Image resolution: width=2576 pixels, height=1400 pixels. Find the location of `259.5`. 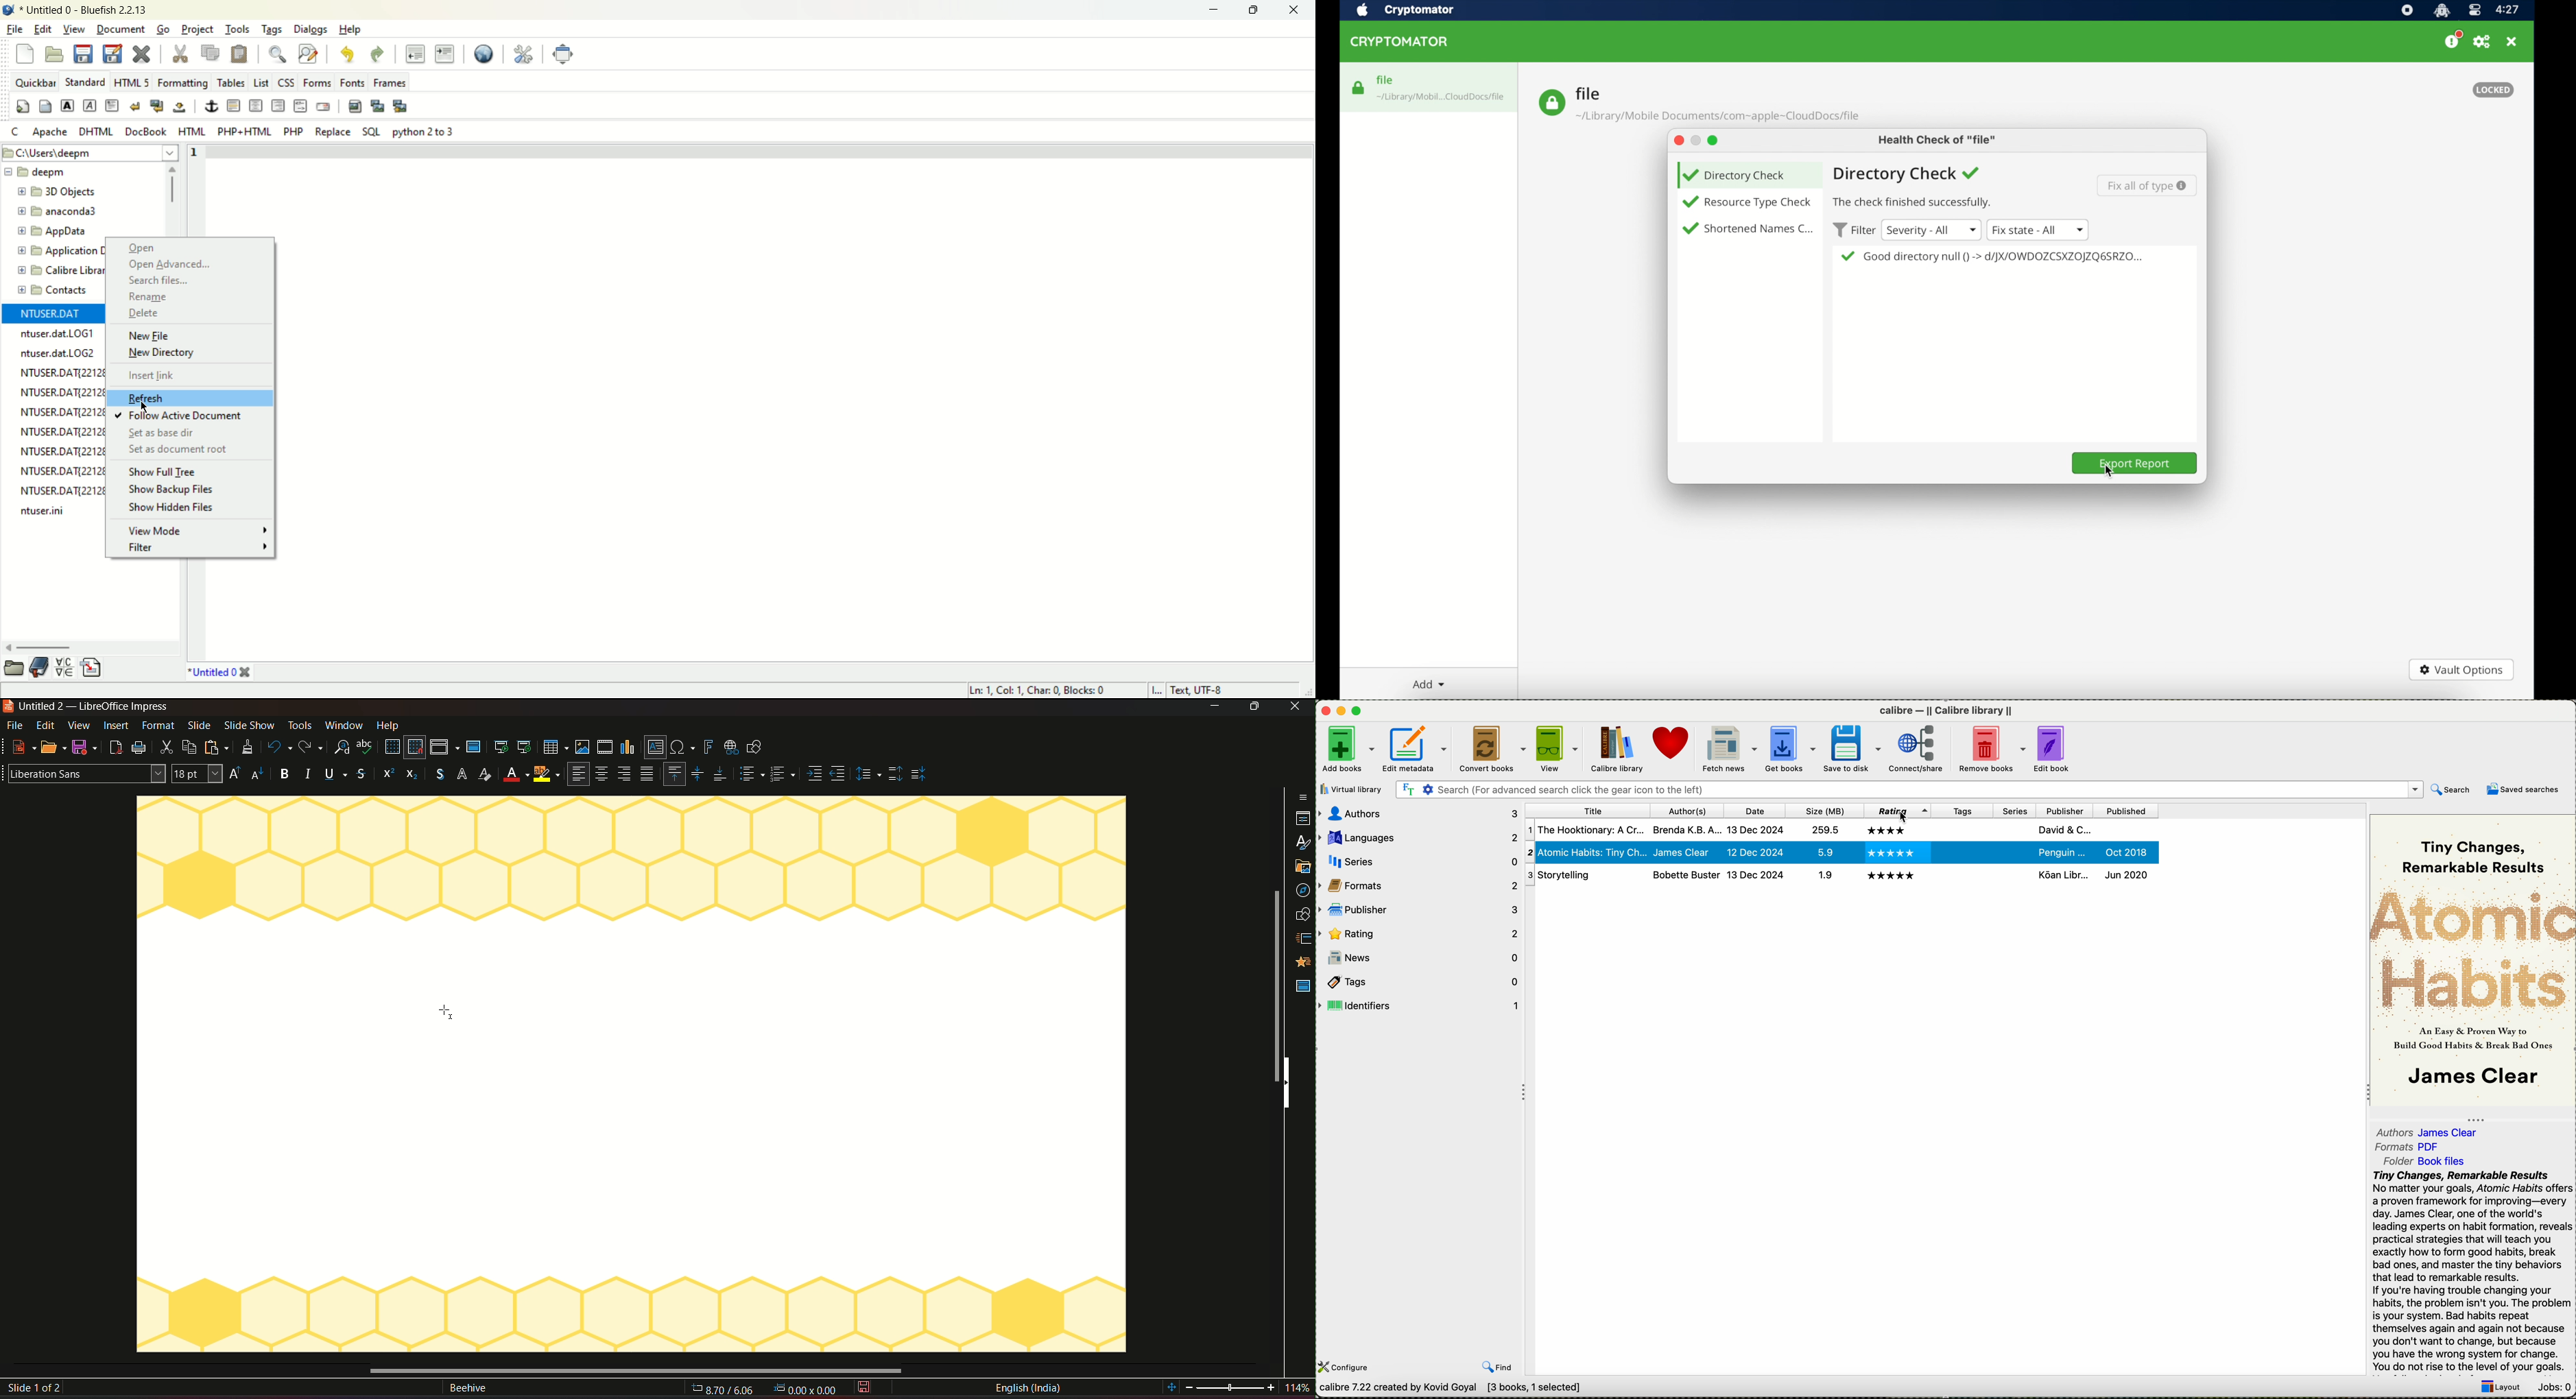

259.5 is located at coordinates (1824, 854).